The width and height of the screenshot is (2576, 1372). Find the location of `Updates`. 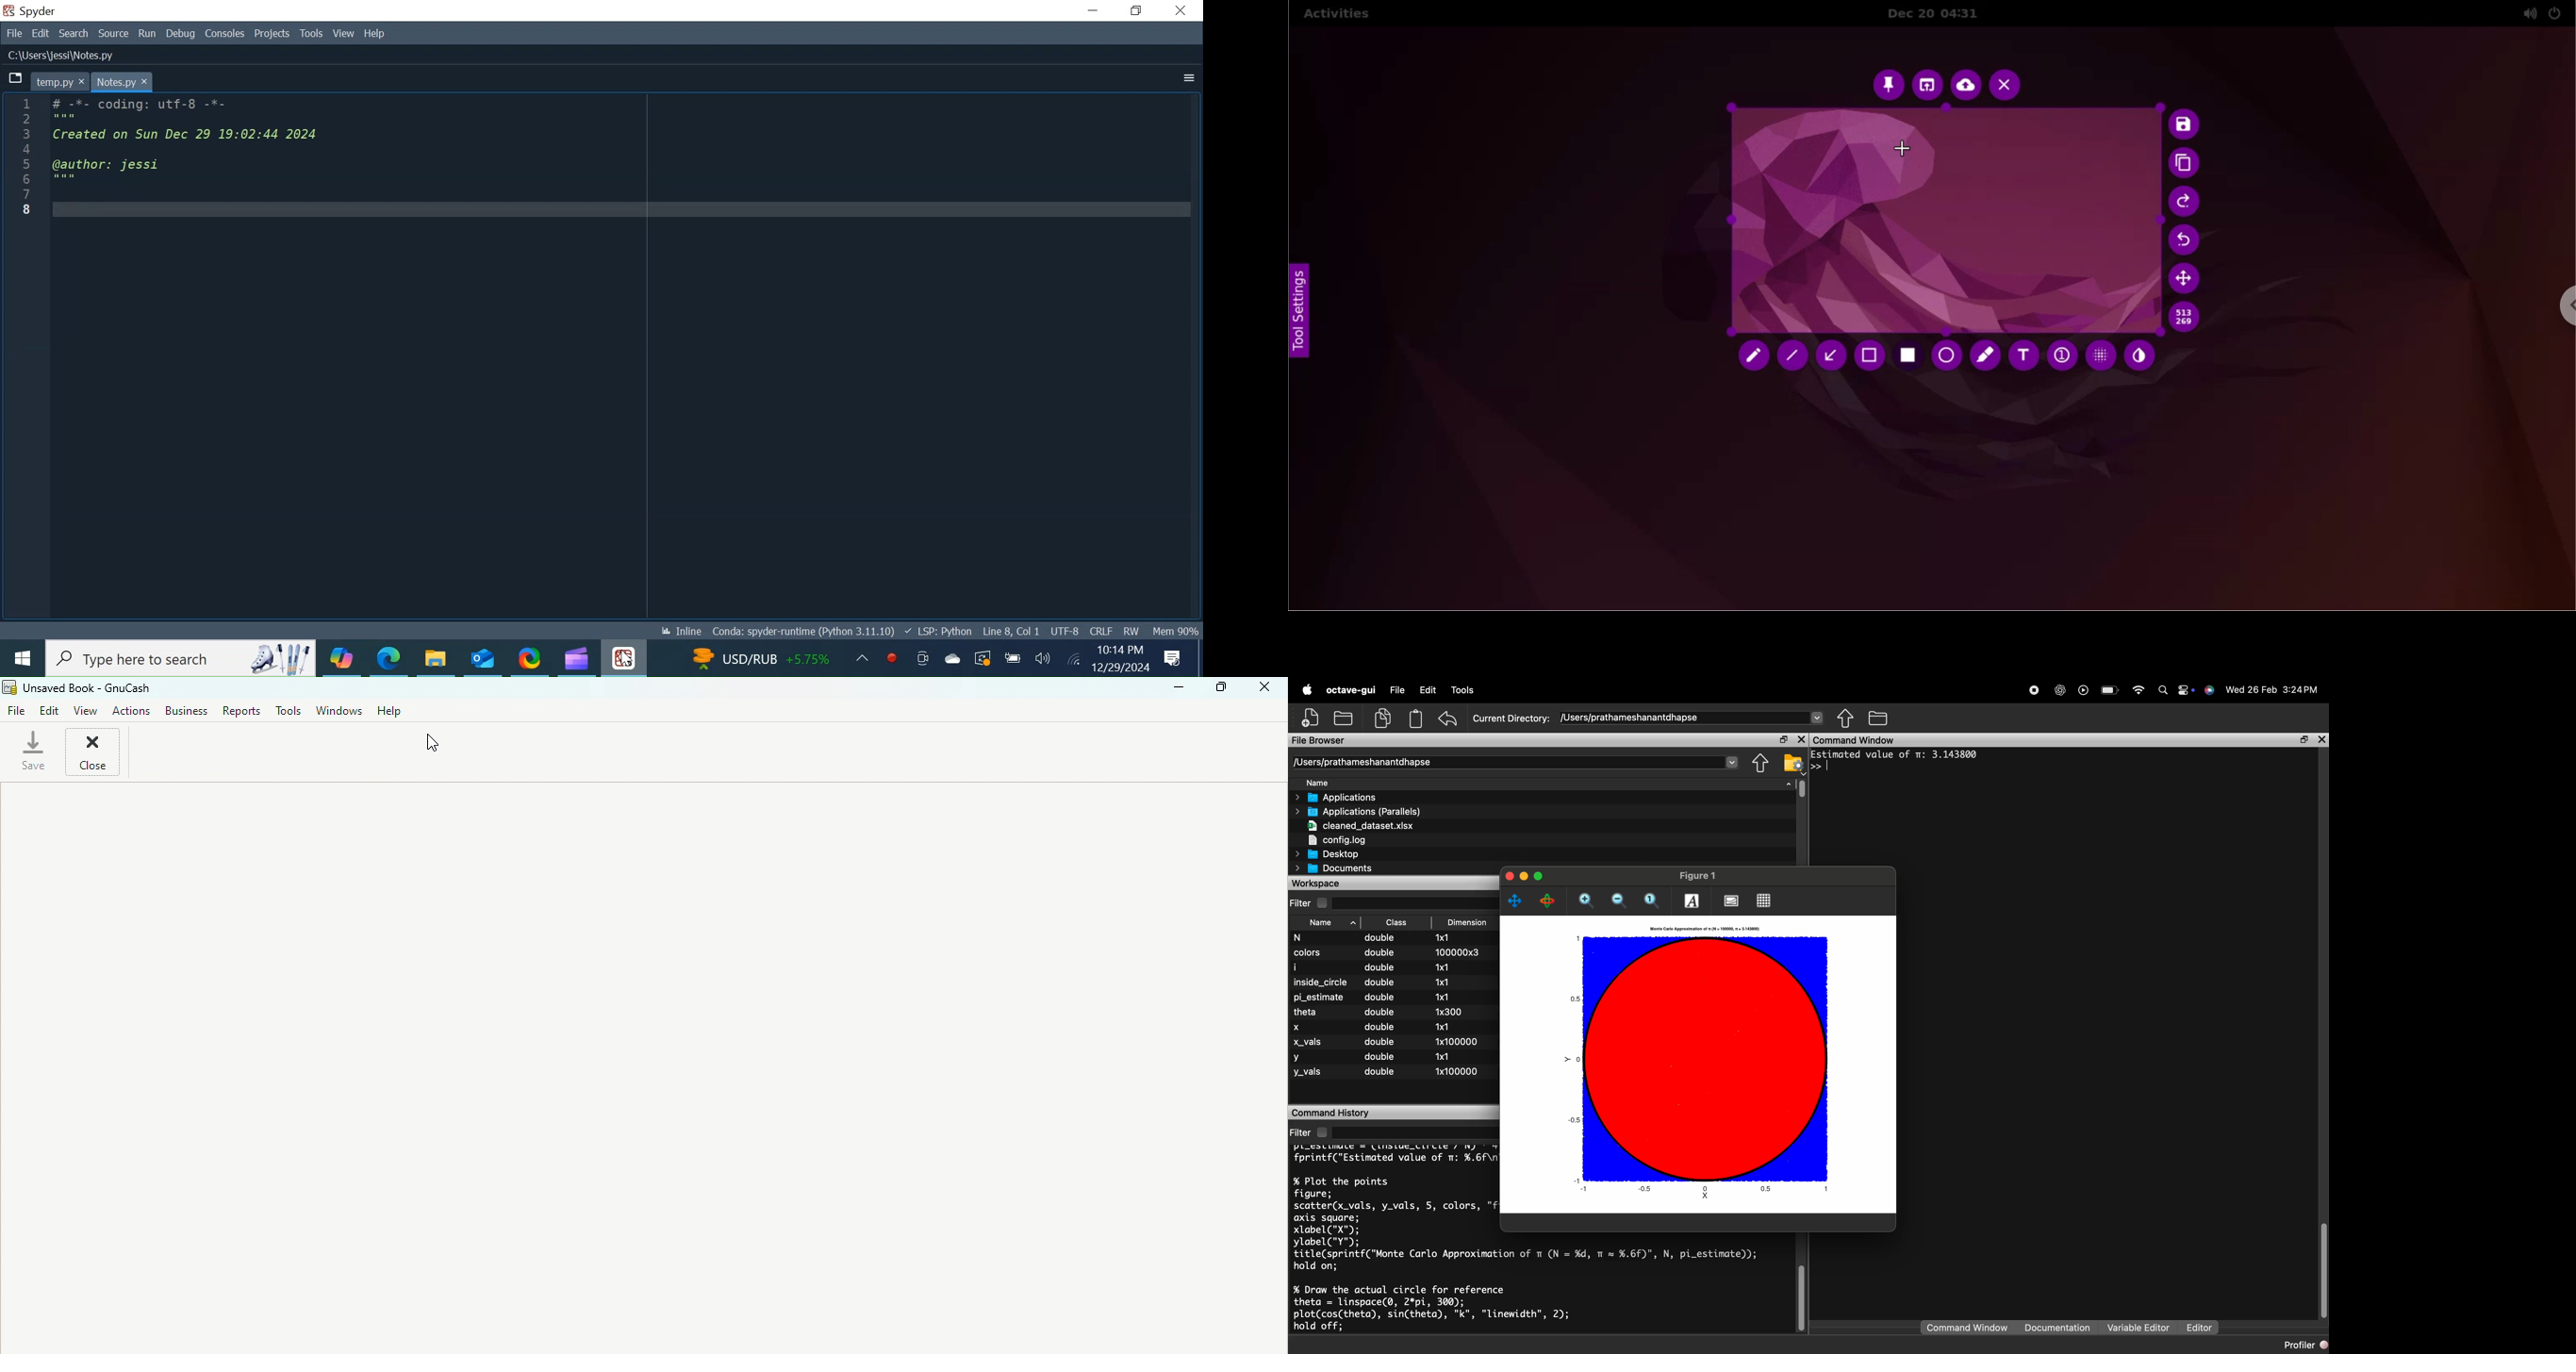

Updates is located at coordinates (780, 656).